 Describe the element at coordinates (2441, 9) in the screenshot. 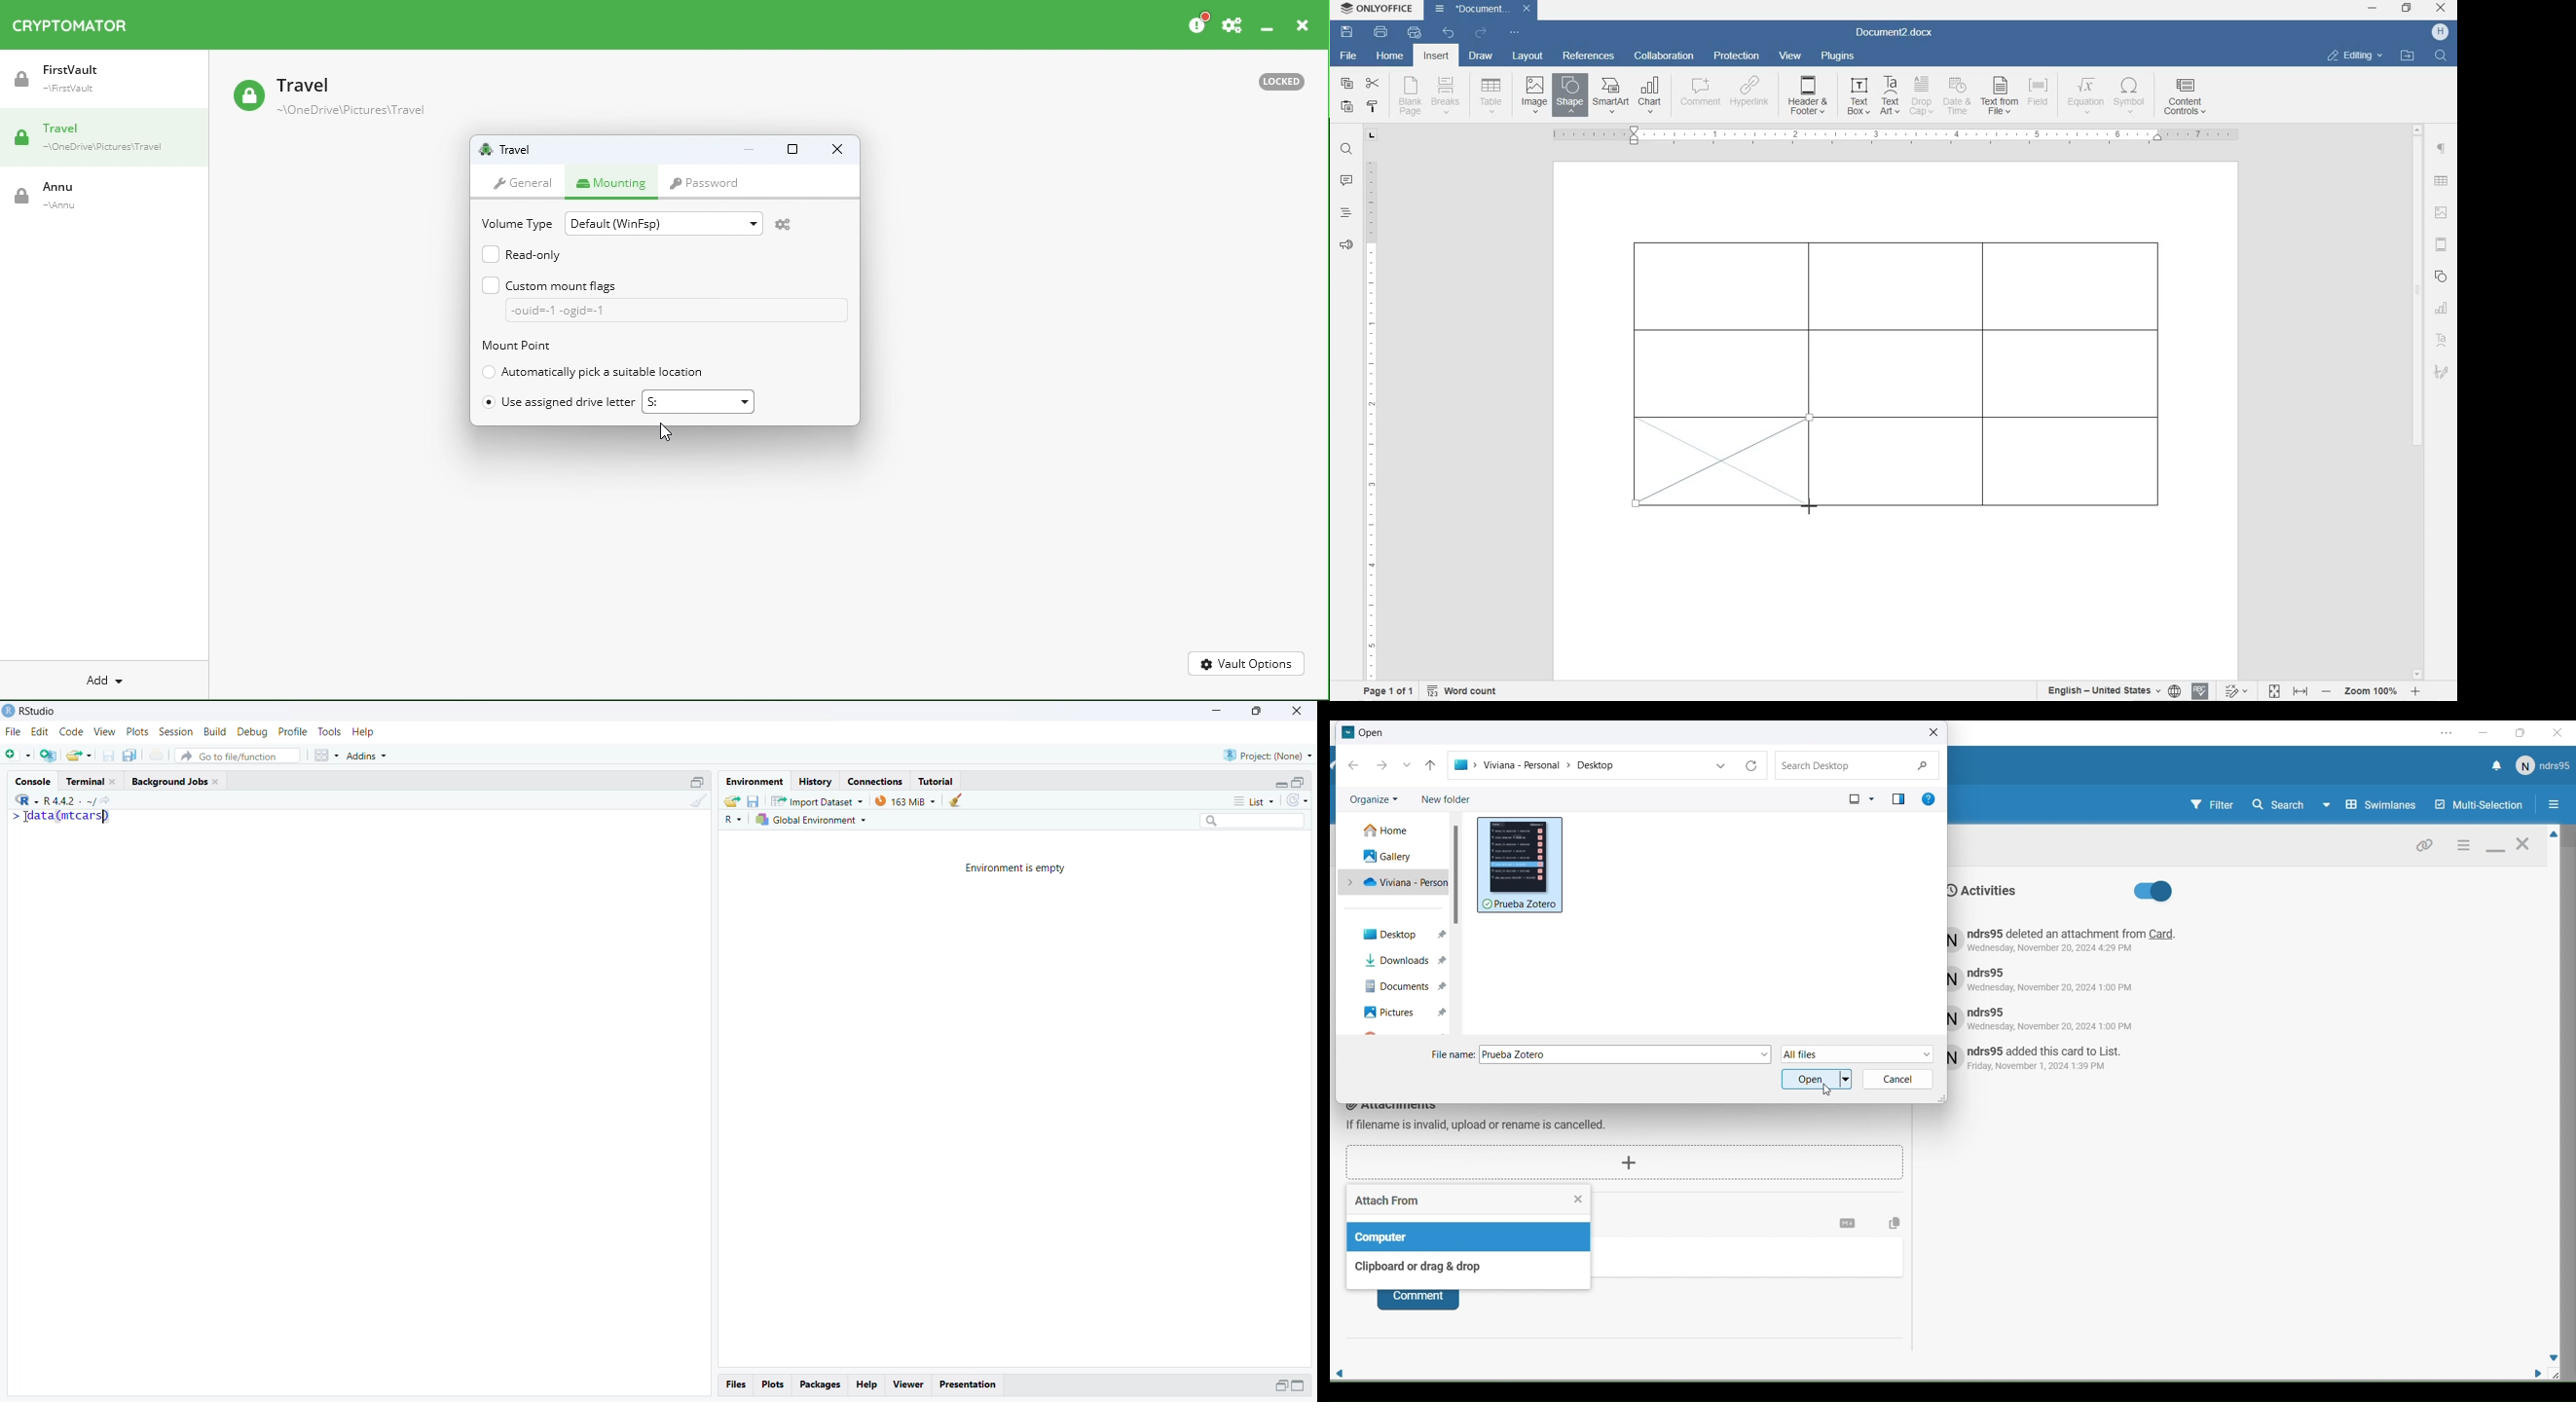

I see `close` at that location.